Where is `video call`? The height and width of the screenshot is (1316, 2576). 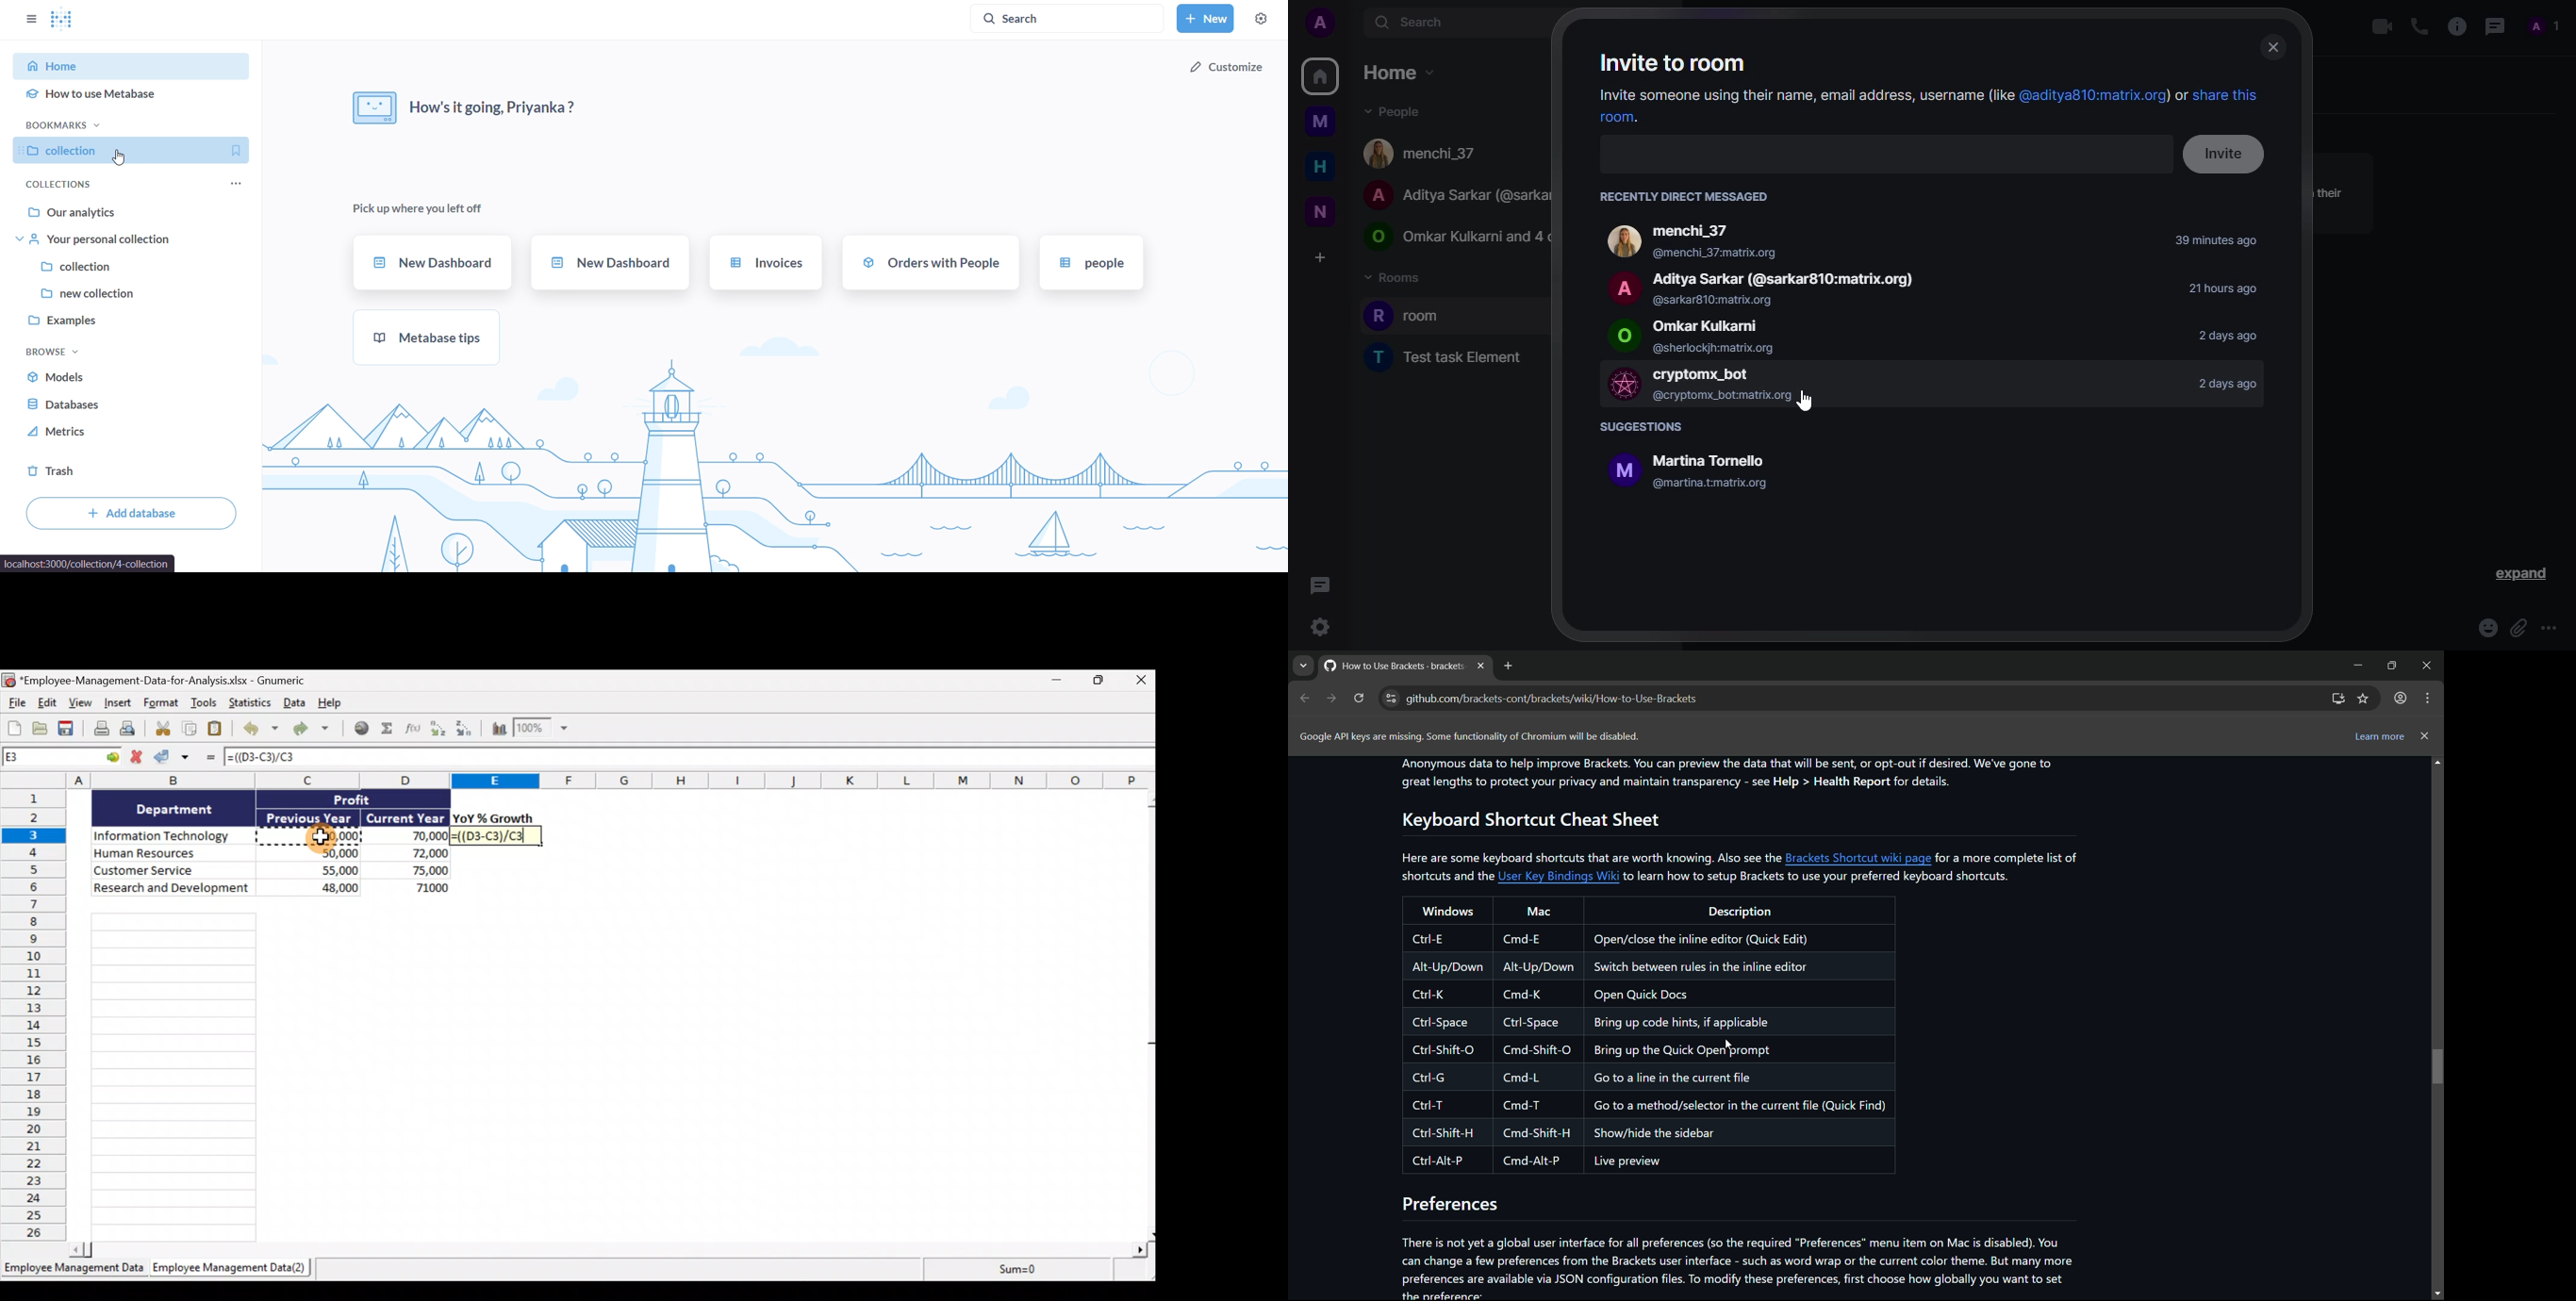 video call is located at coordinates (2379, 26).